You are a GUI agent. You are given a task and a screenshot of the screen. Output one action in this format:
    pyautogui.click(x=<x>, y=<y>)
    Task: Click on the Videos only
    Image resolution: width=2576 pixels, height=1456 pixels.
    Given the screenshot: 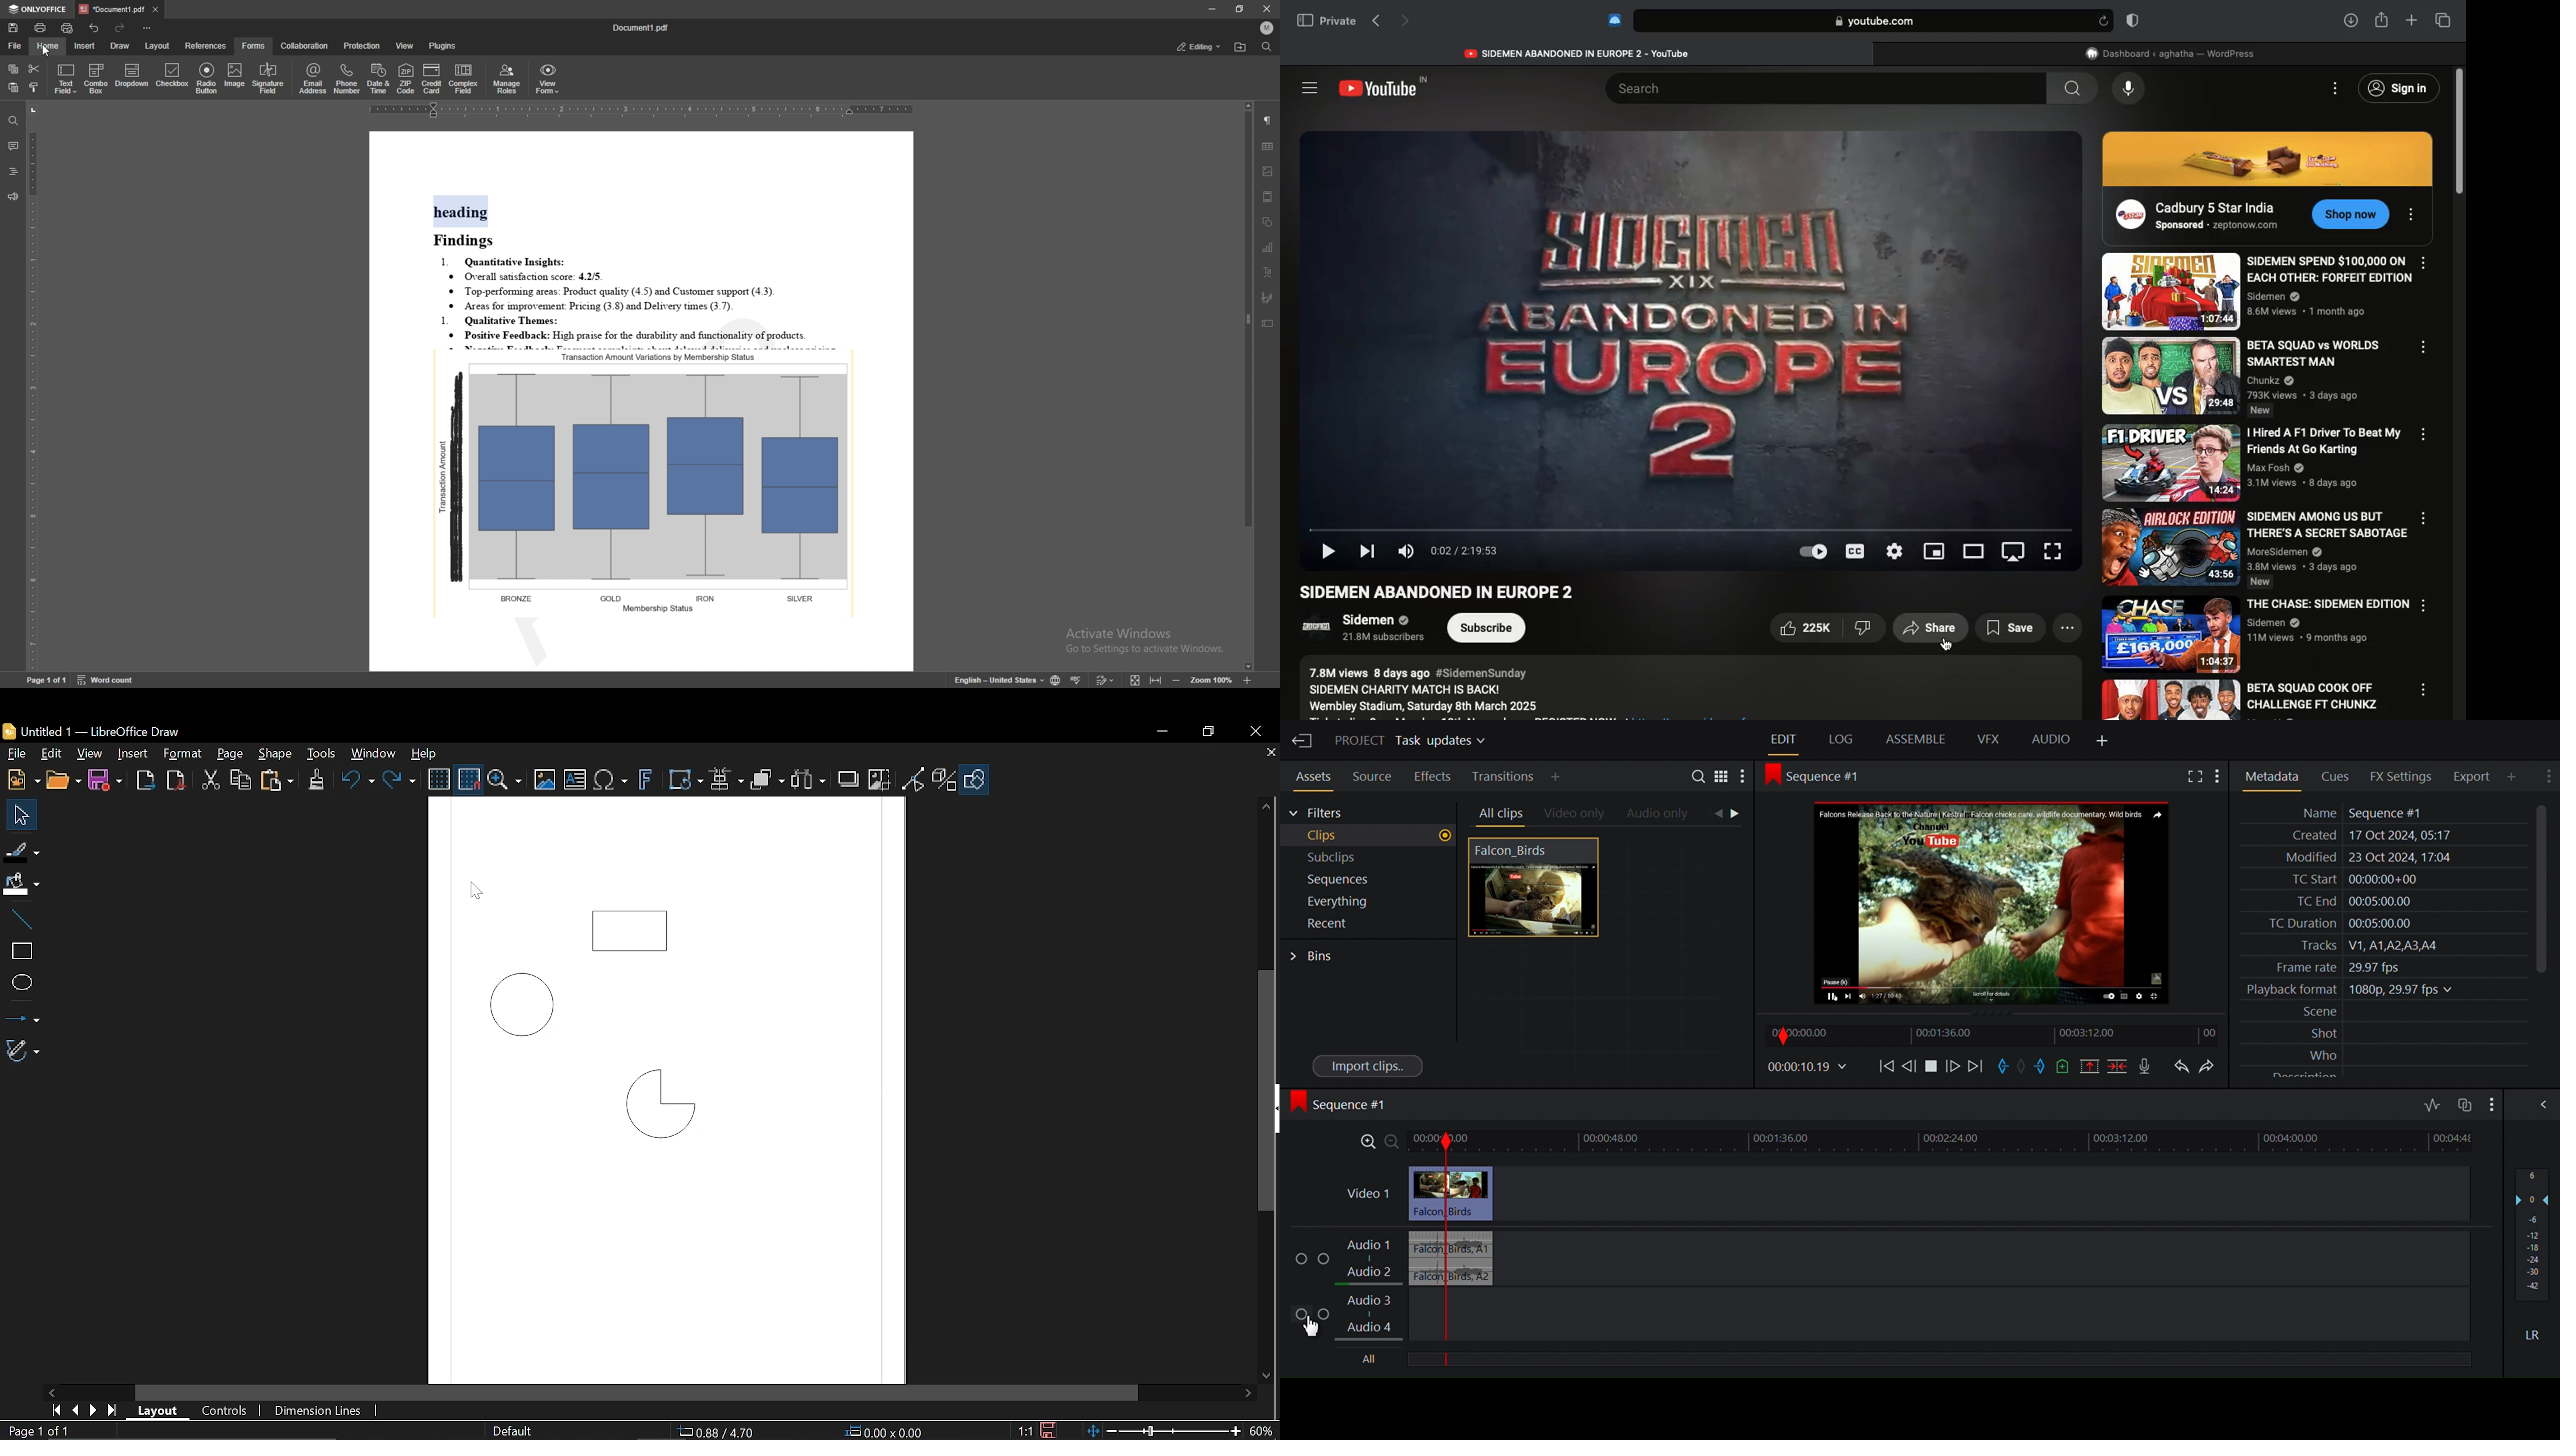 What is the action you would take?
    pyautogui.click(x=1575, y=815)
    